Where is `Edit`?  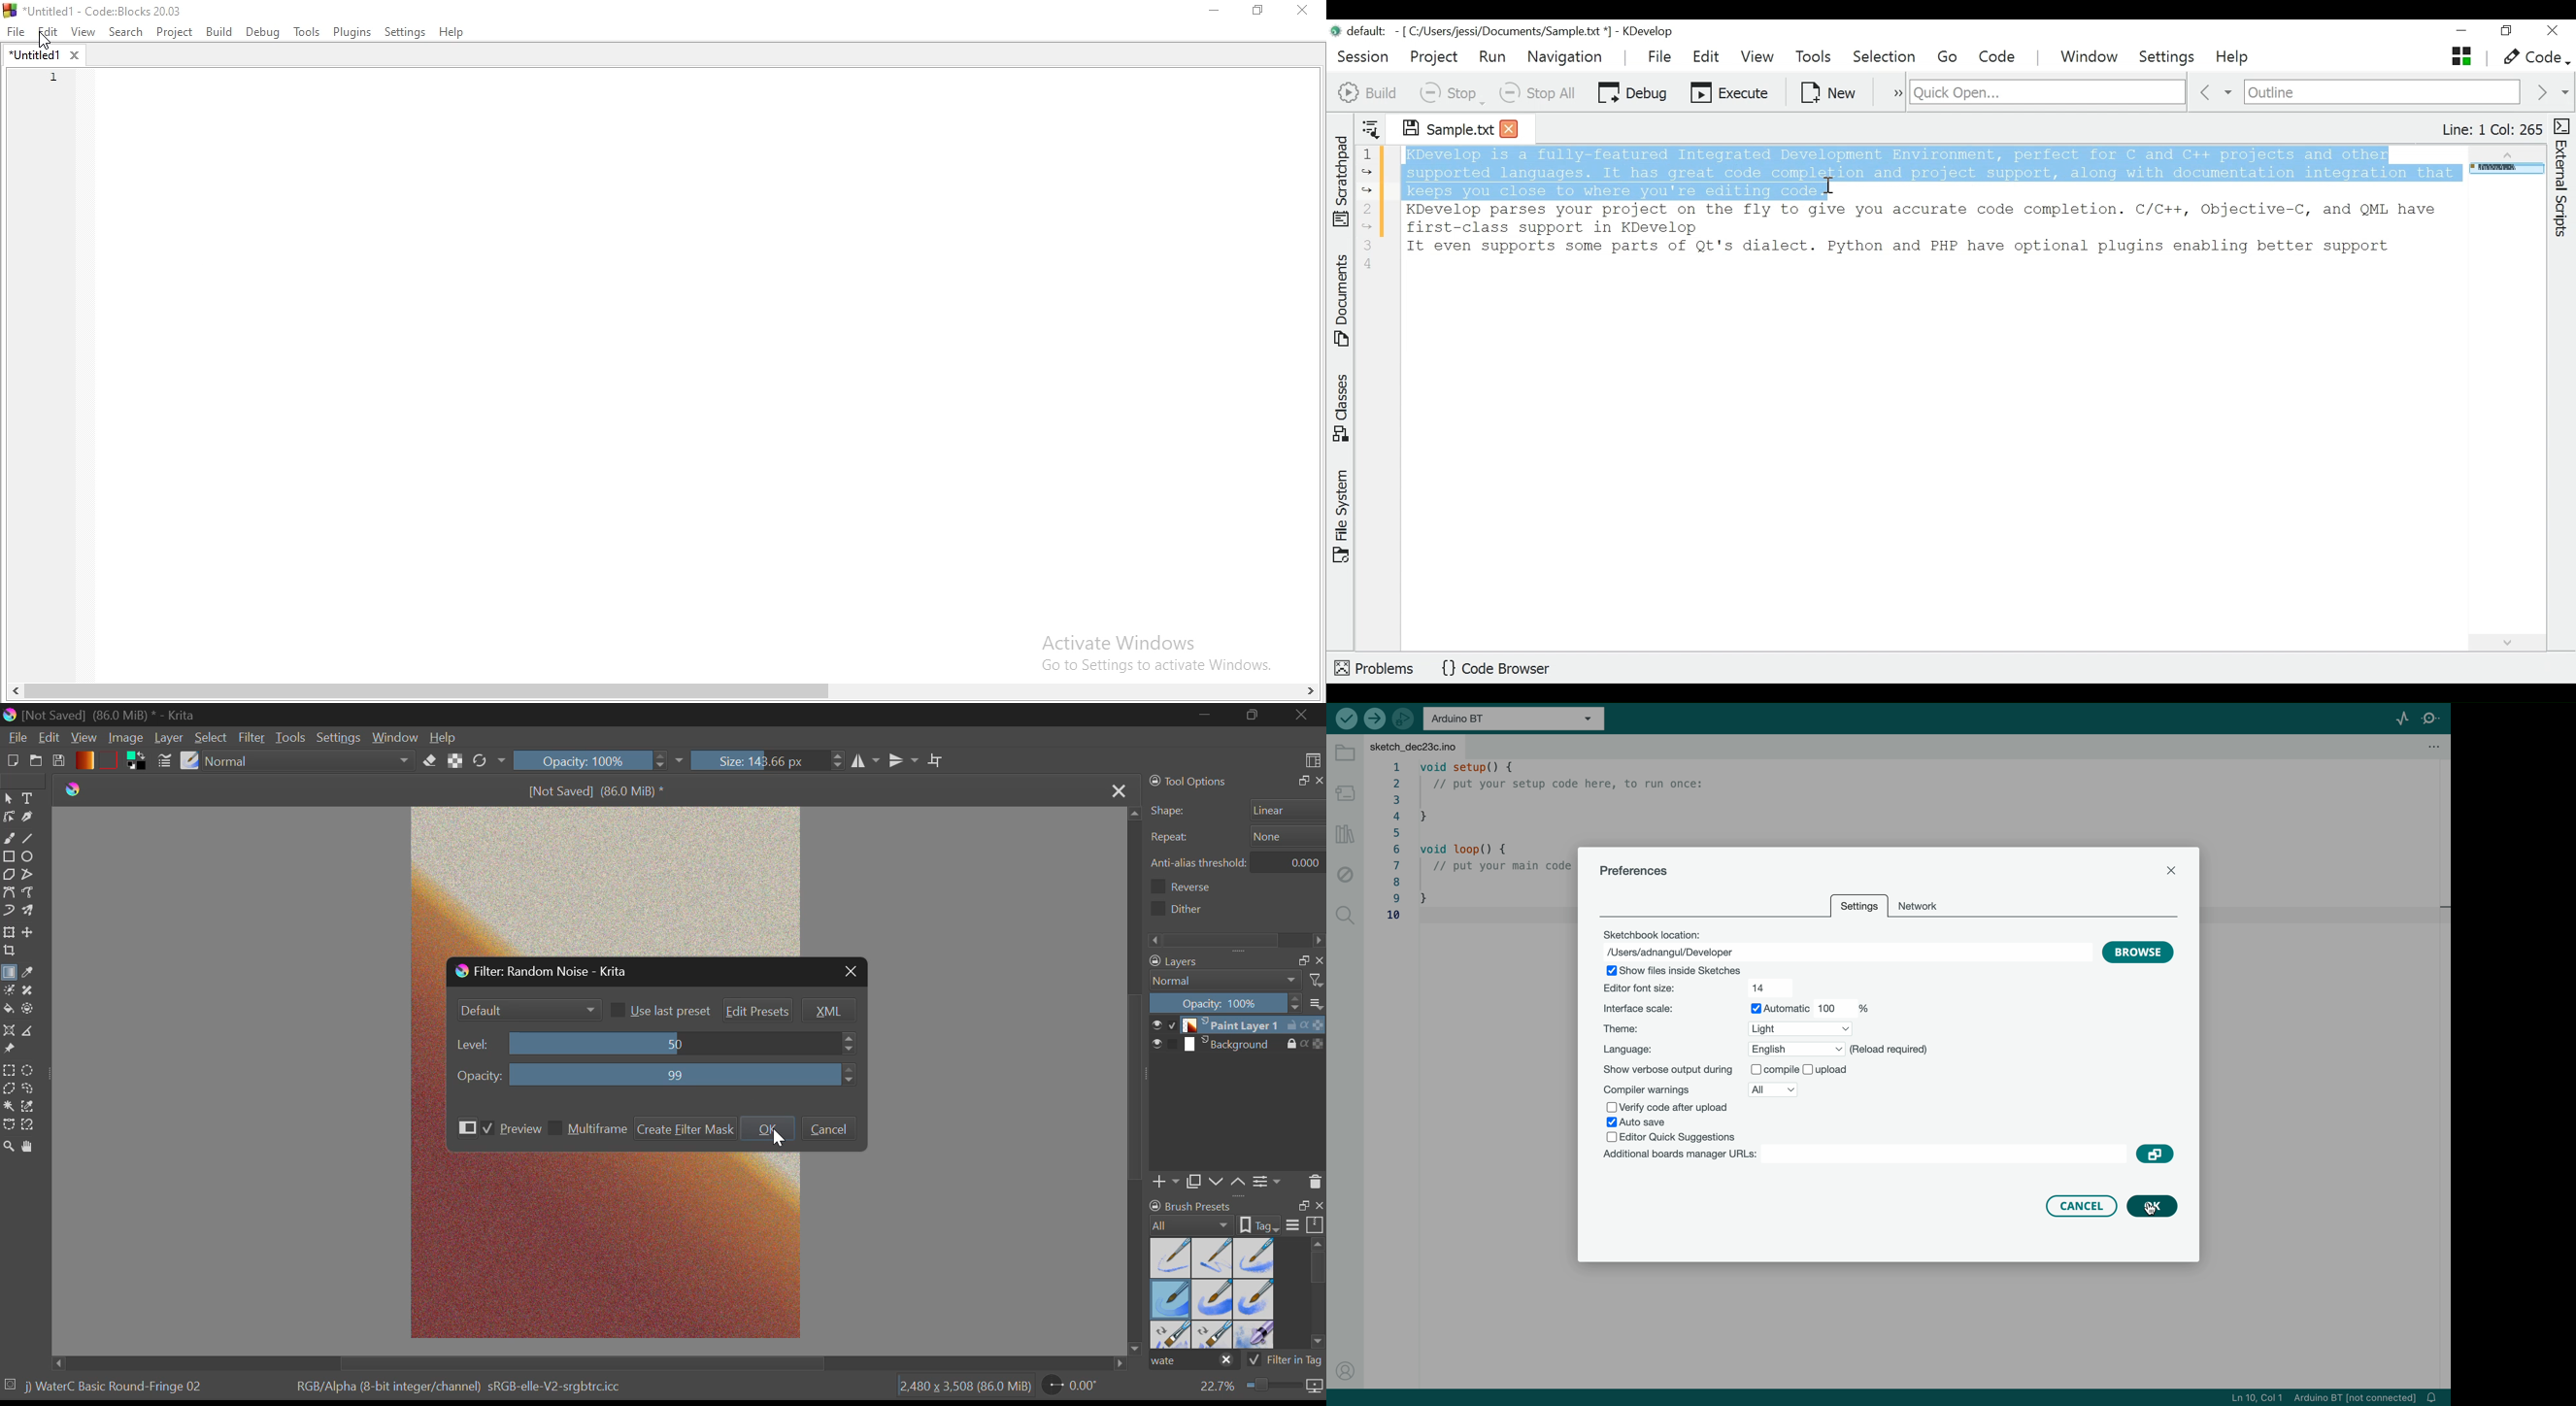
Edit is located at coordinates (49, 738).